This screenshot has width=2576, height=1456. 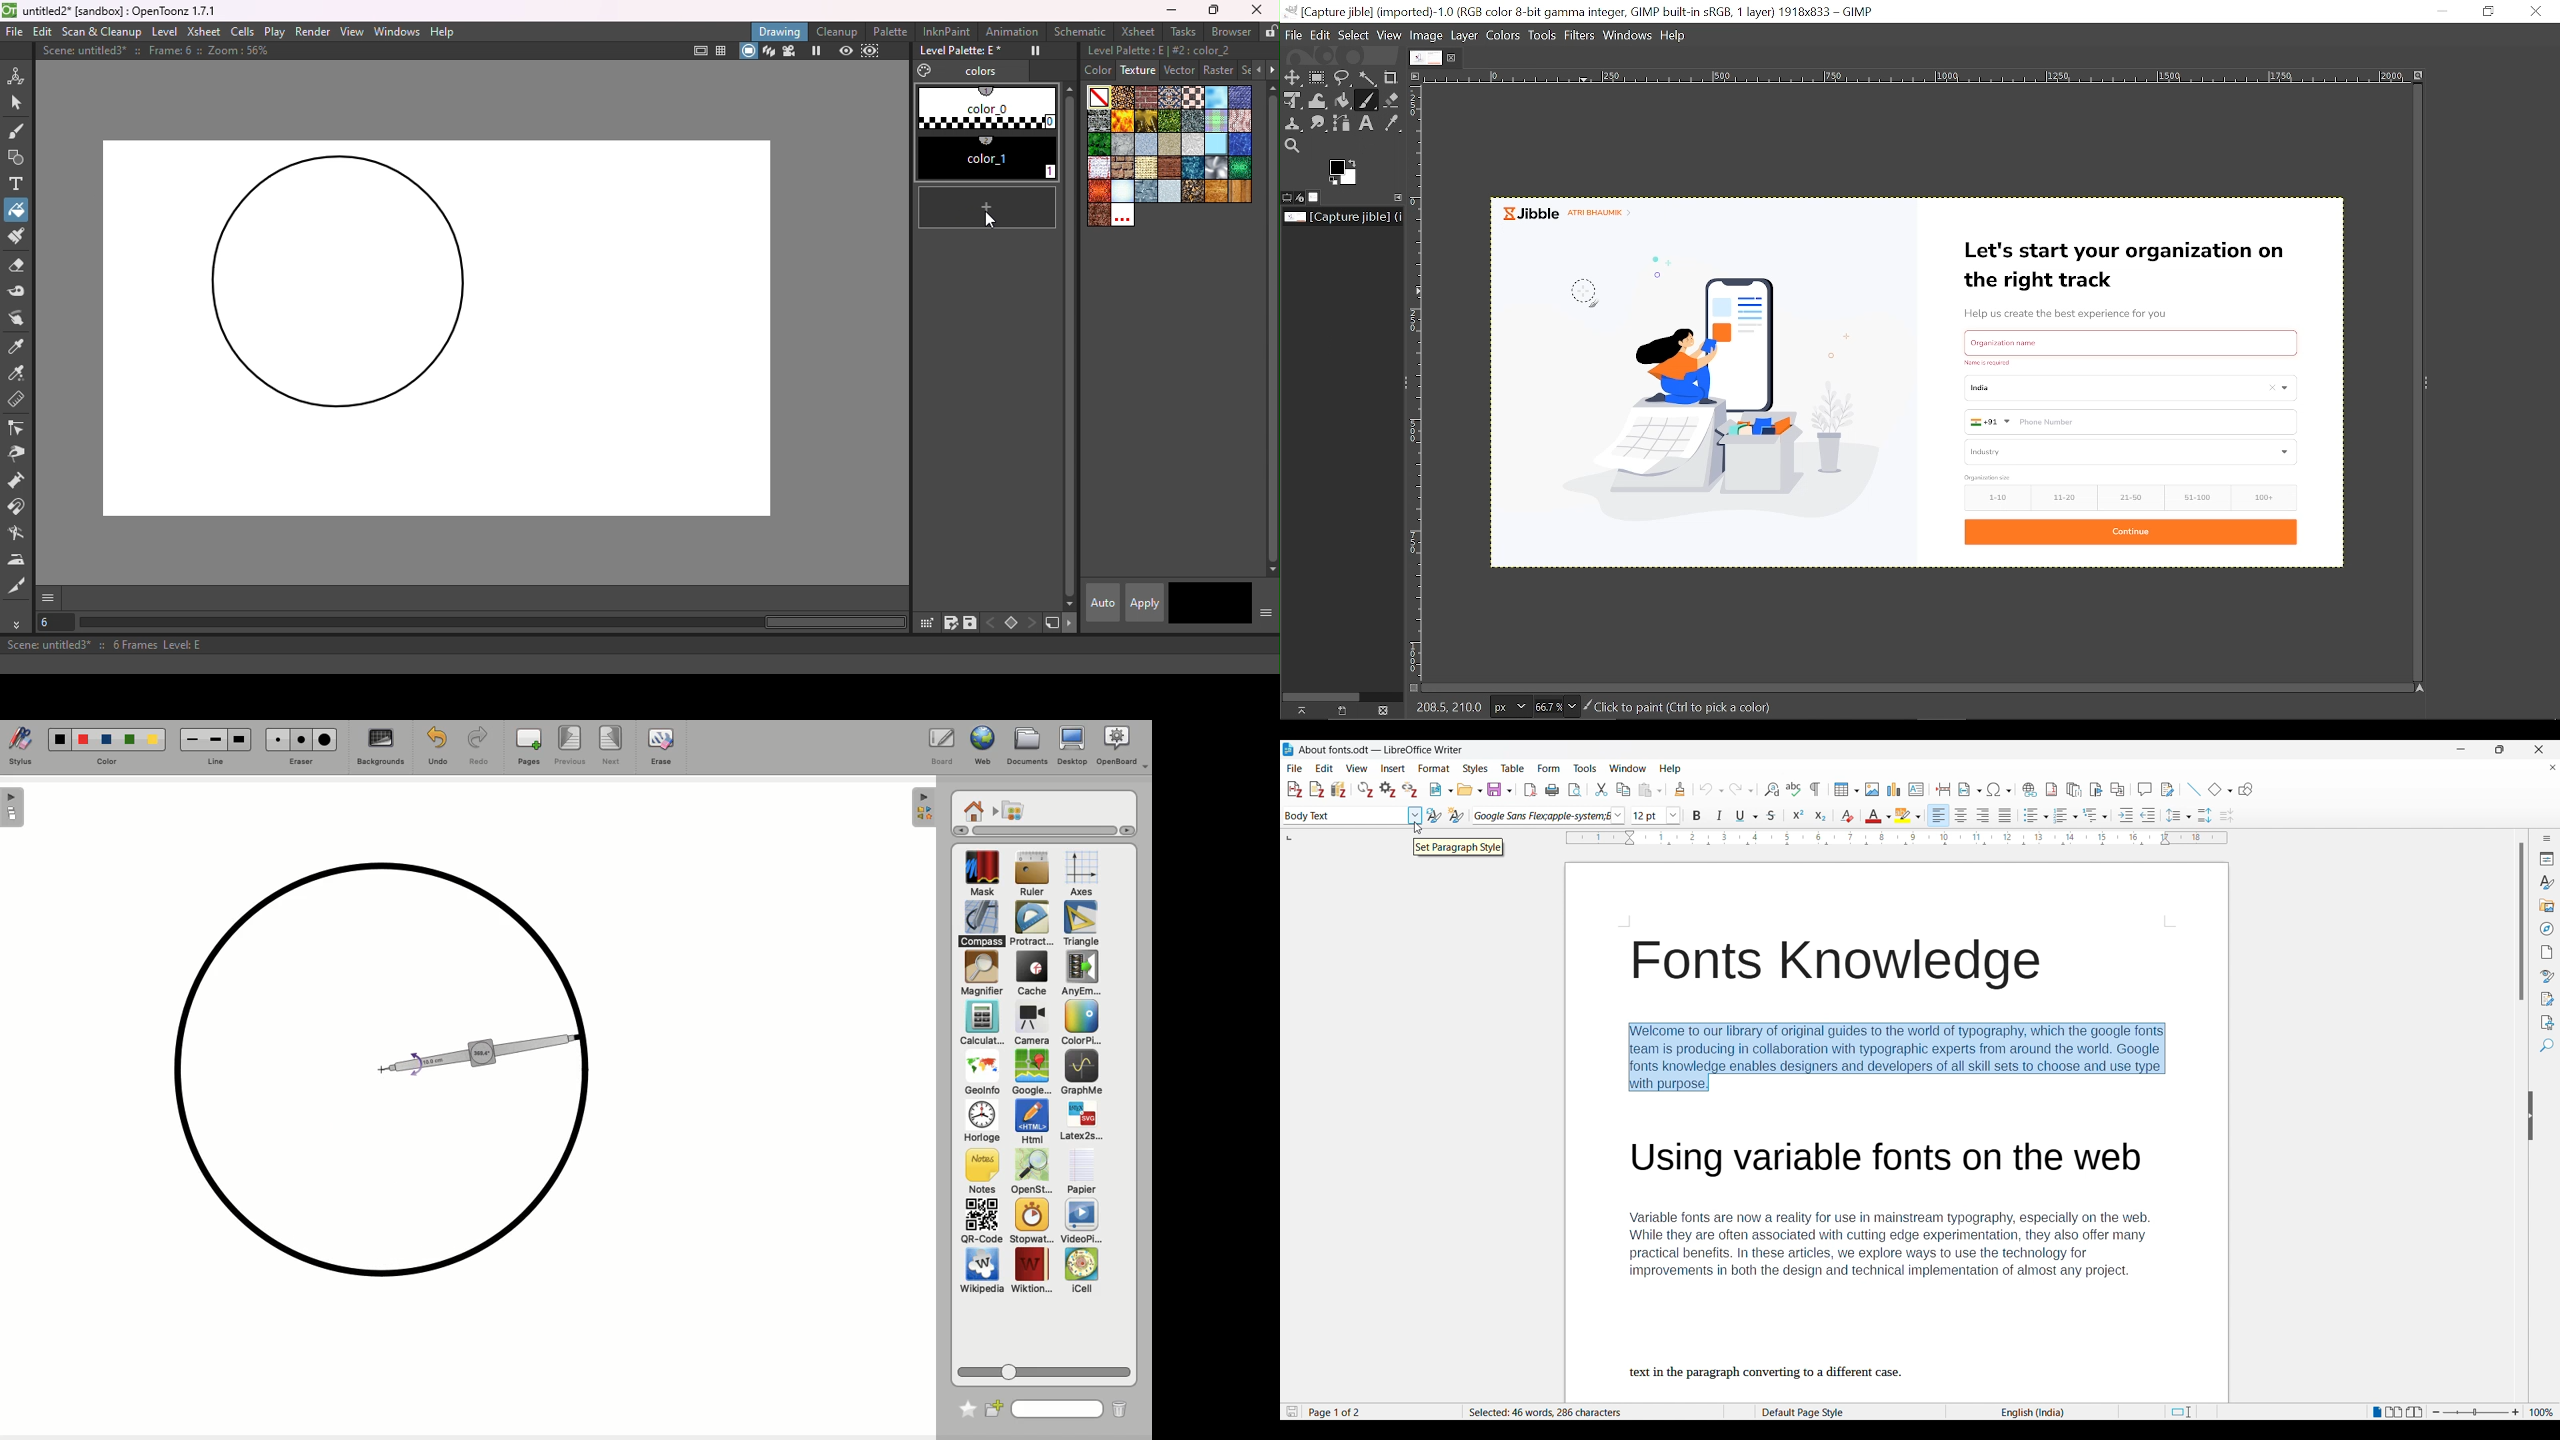 I want to click on Animation, so click(x=1012, y=32).